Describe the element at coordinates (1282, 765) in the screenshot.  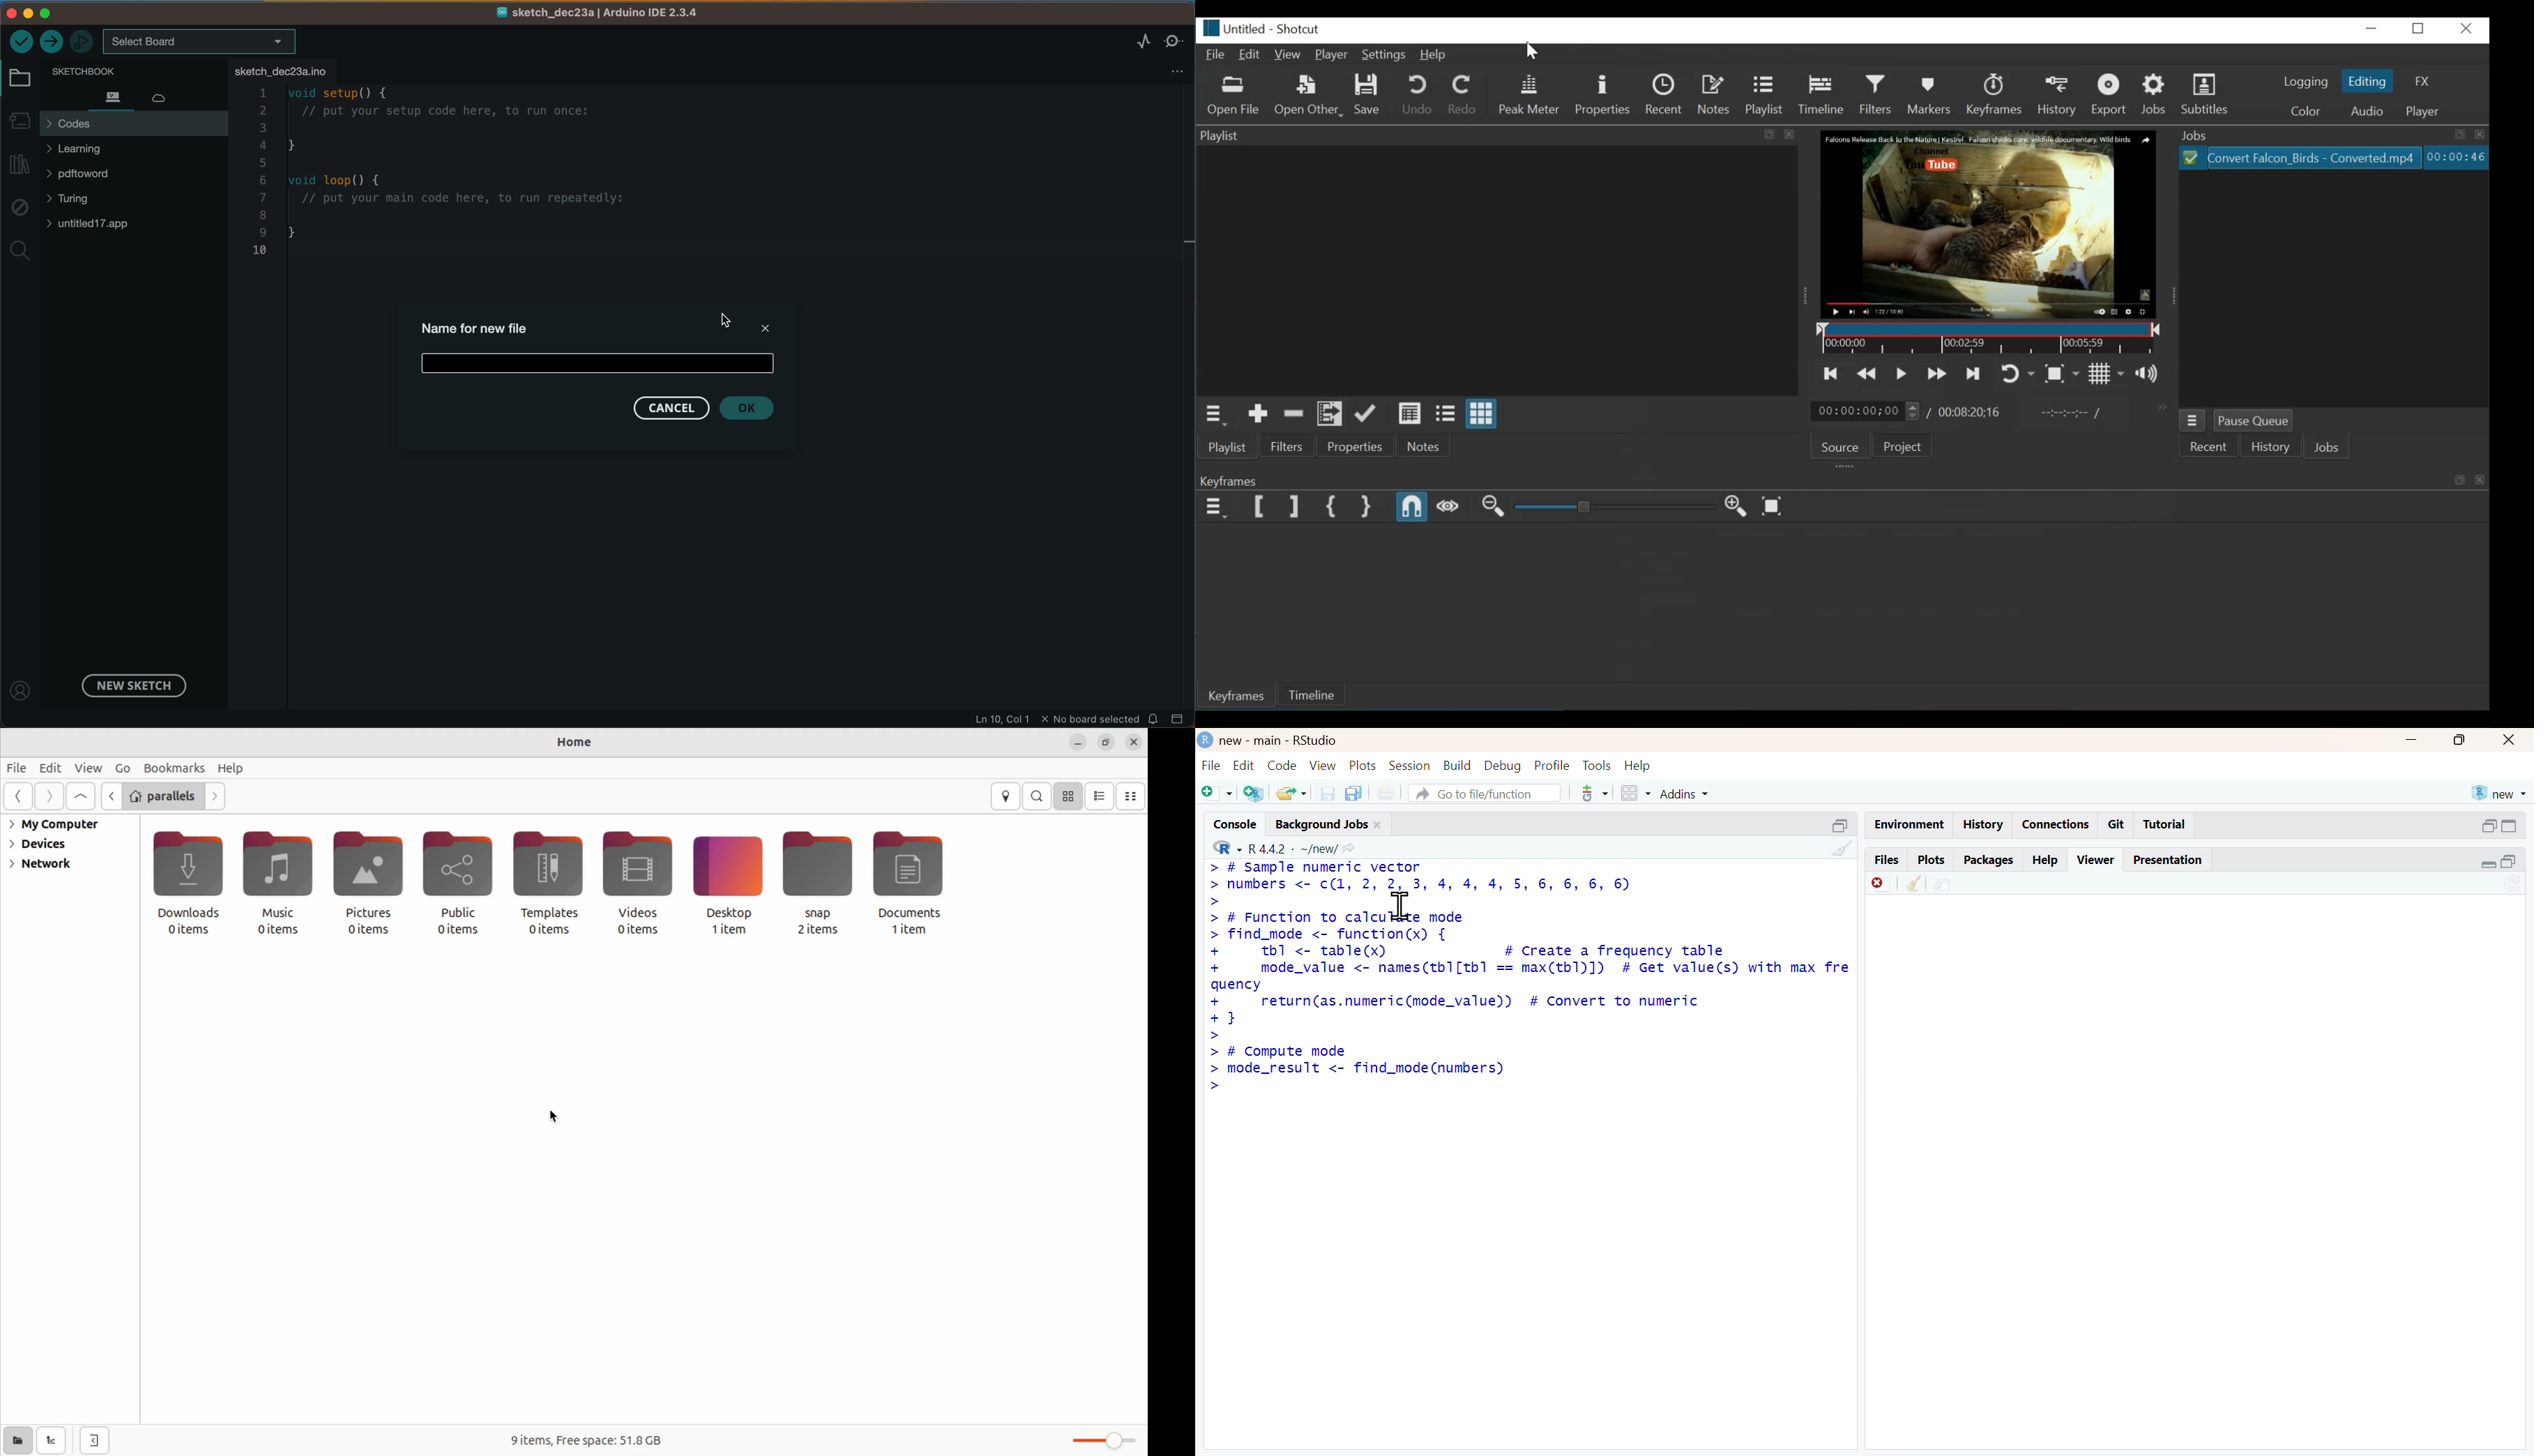
I see `code` at that location.